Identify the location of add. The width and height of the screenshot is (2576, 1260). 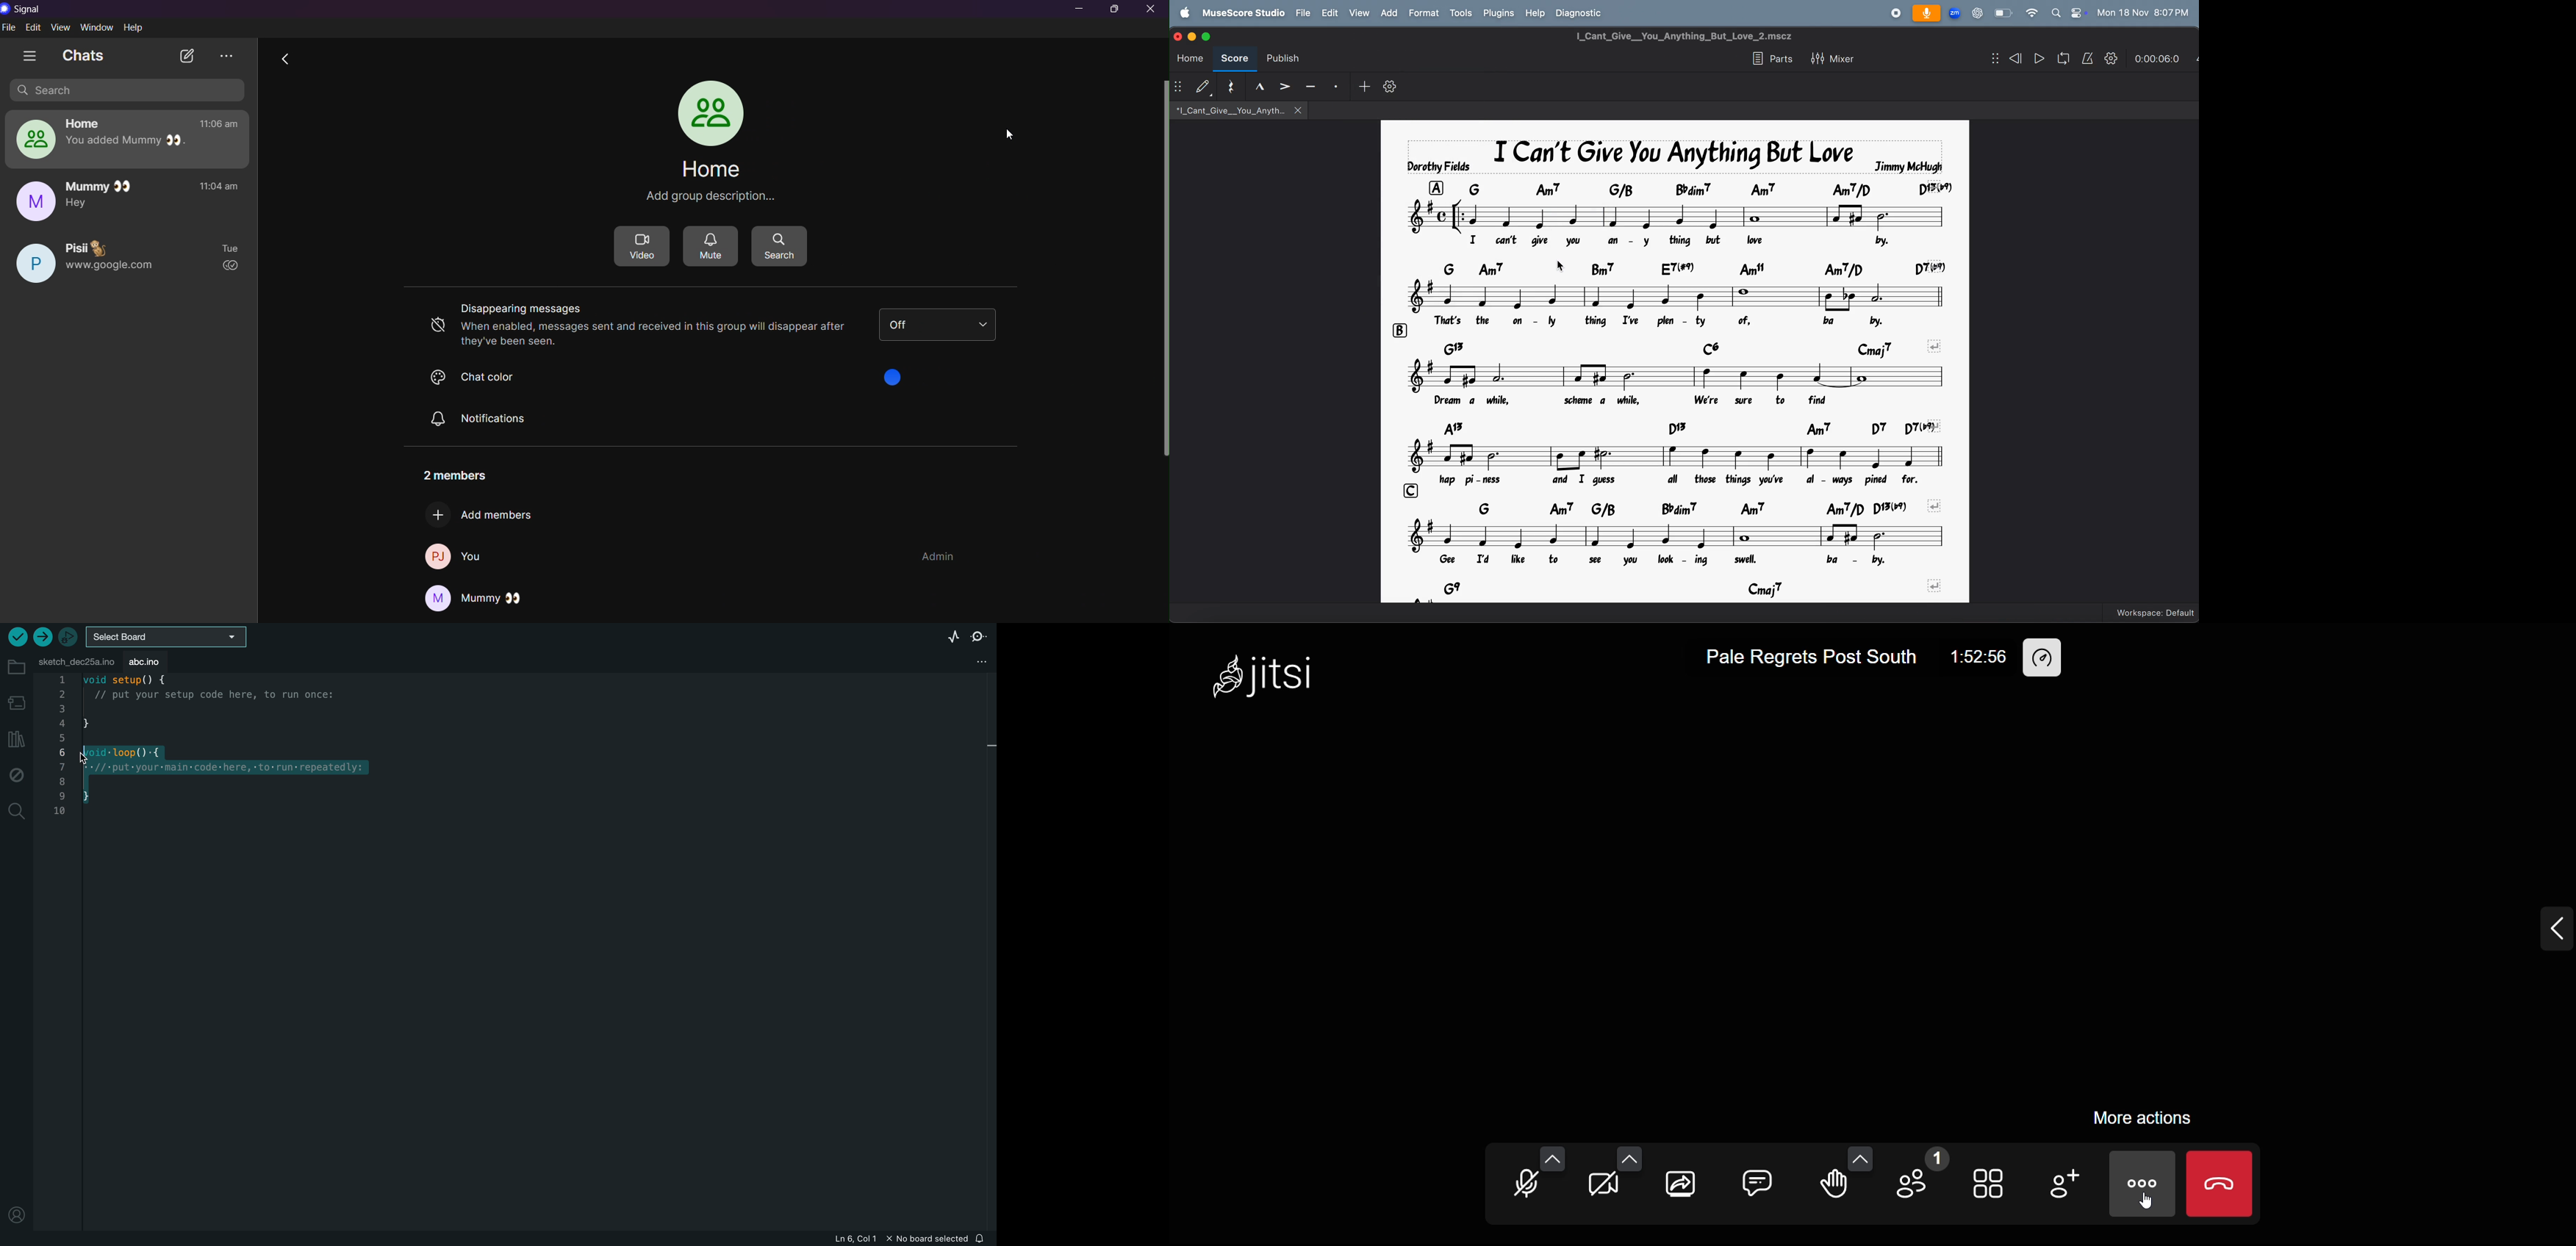
(1362, 85).